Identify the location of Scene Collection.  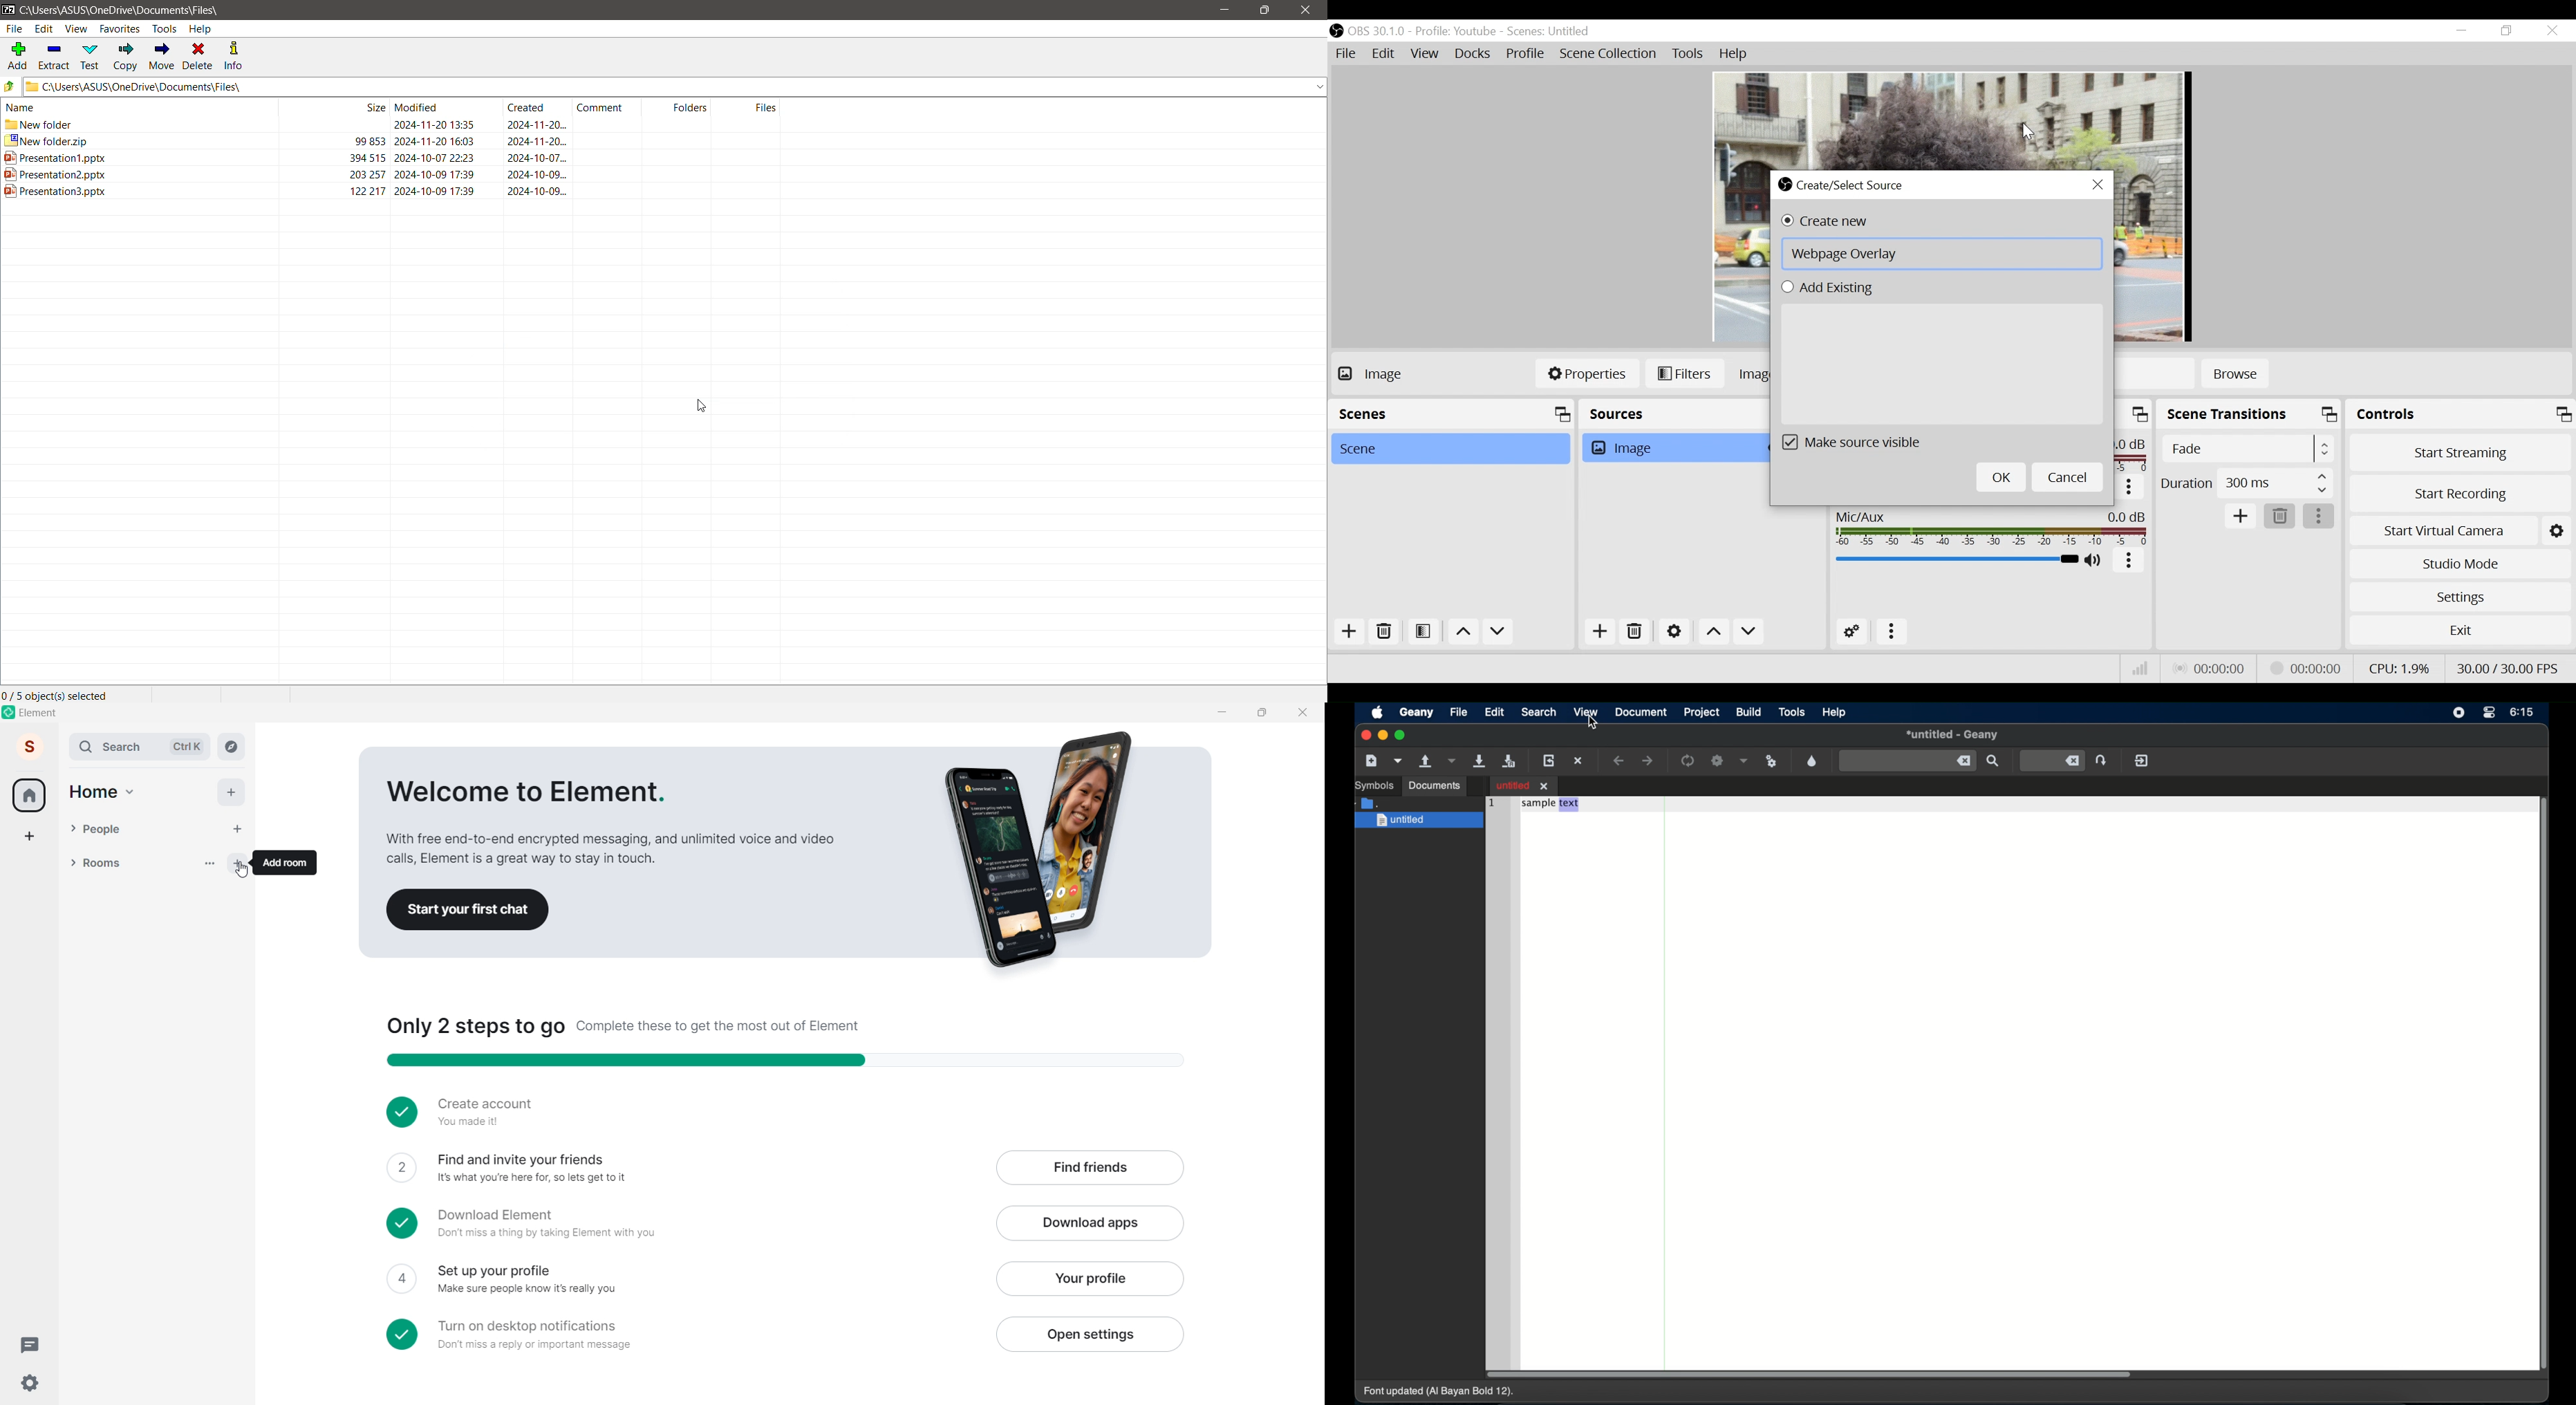
(1608, 56).